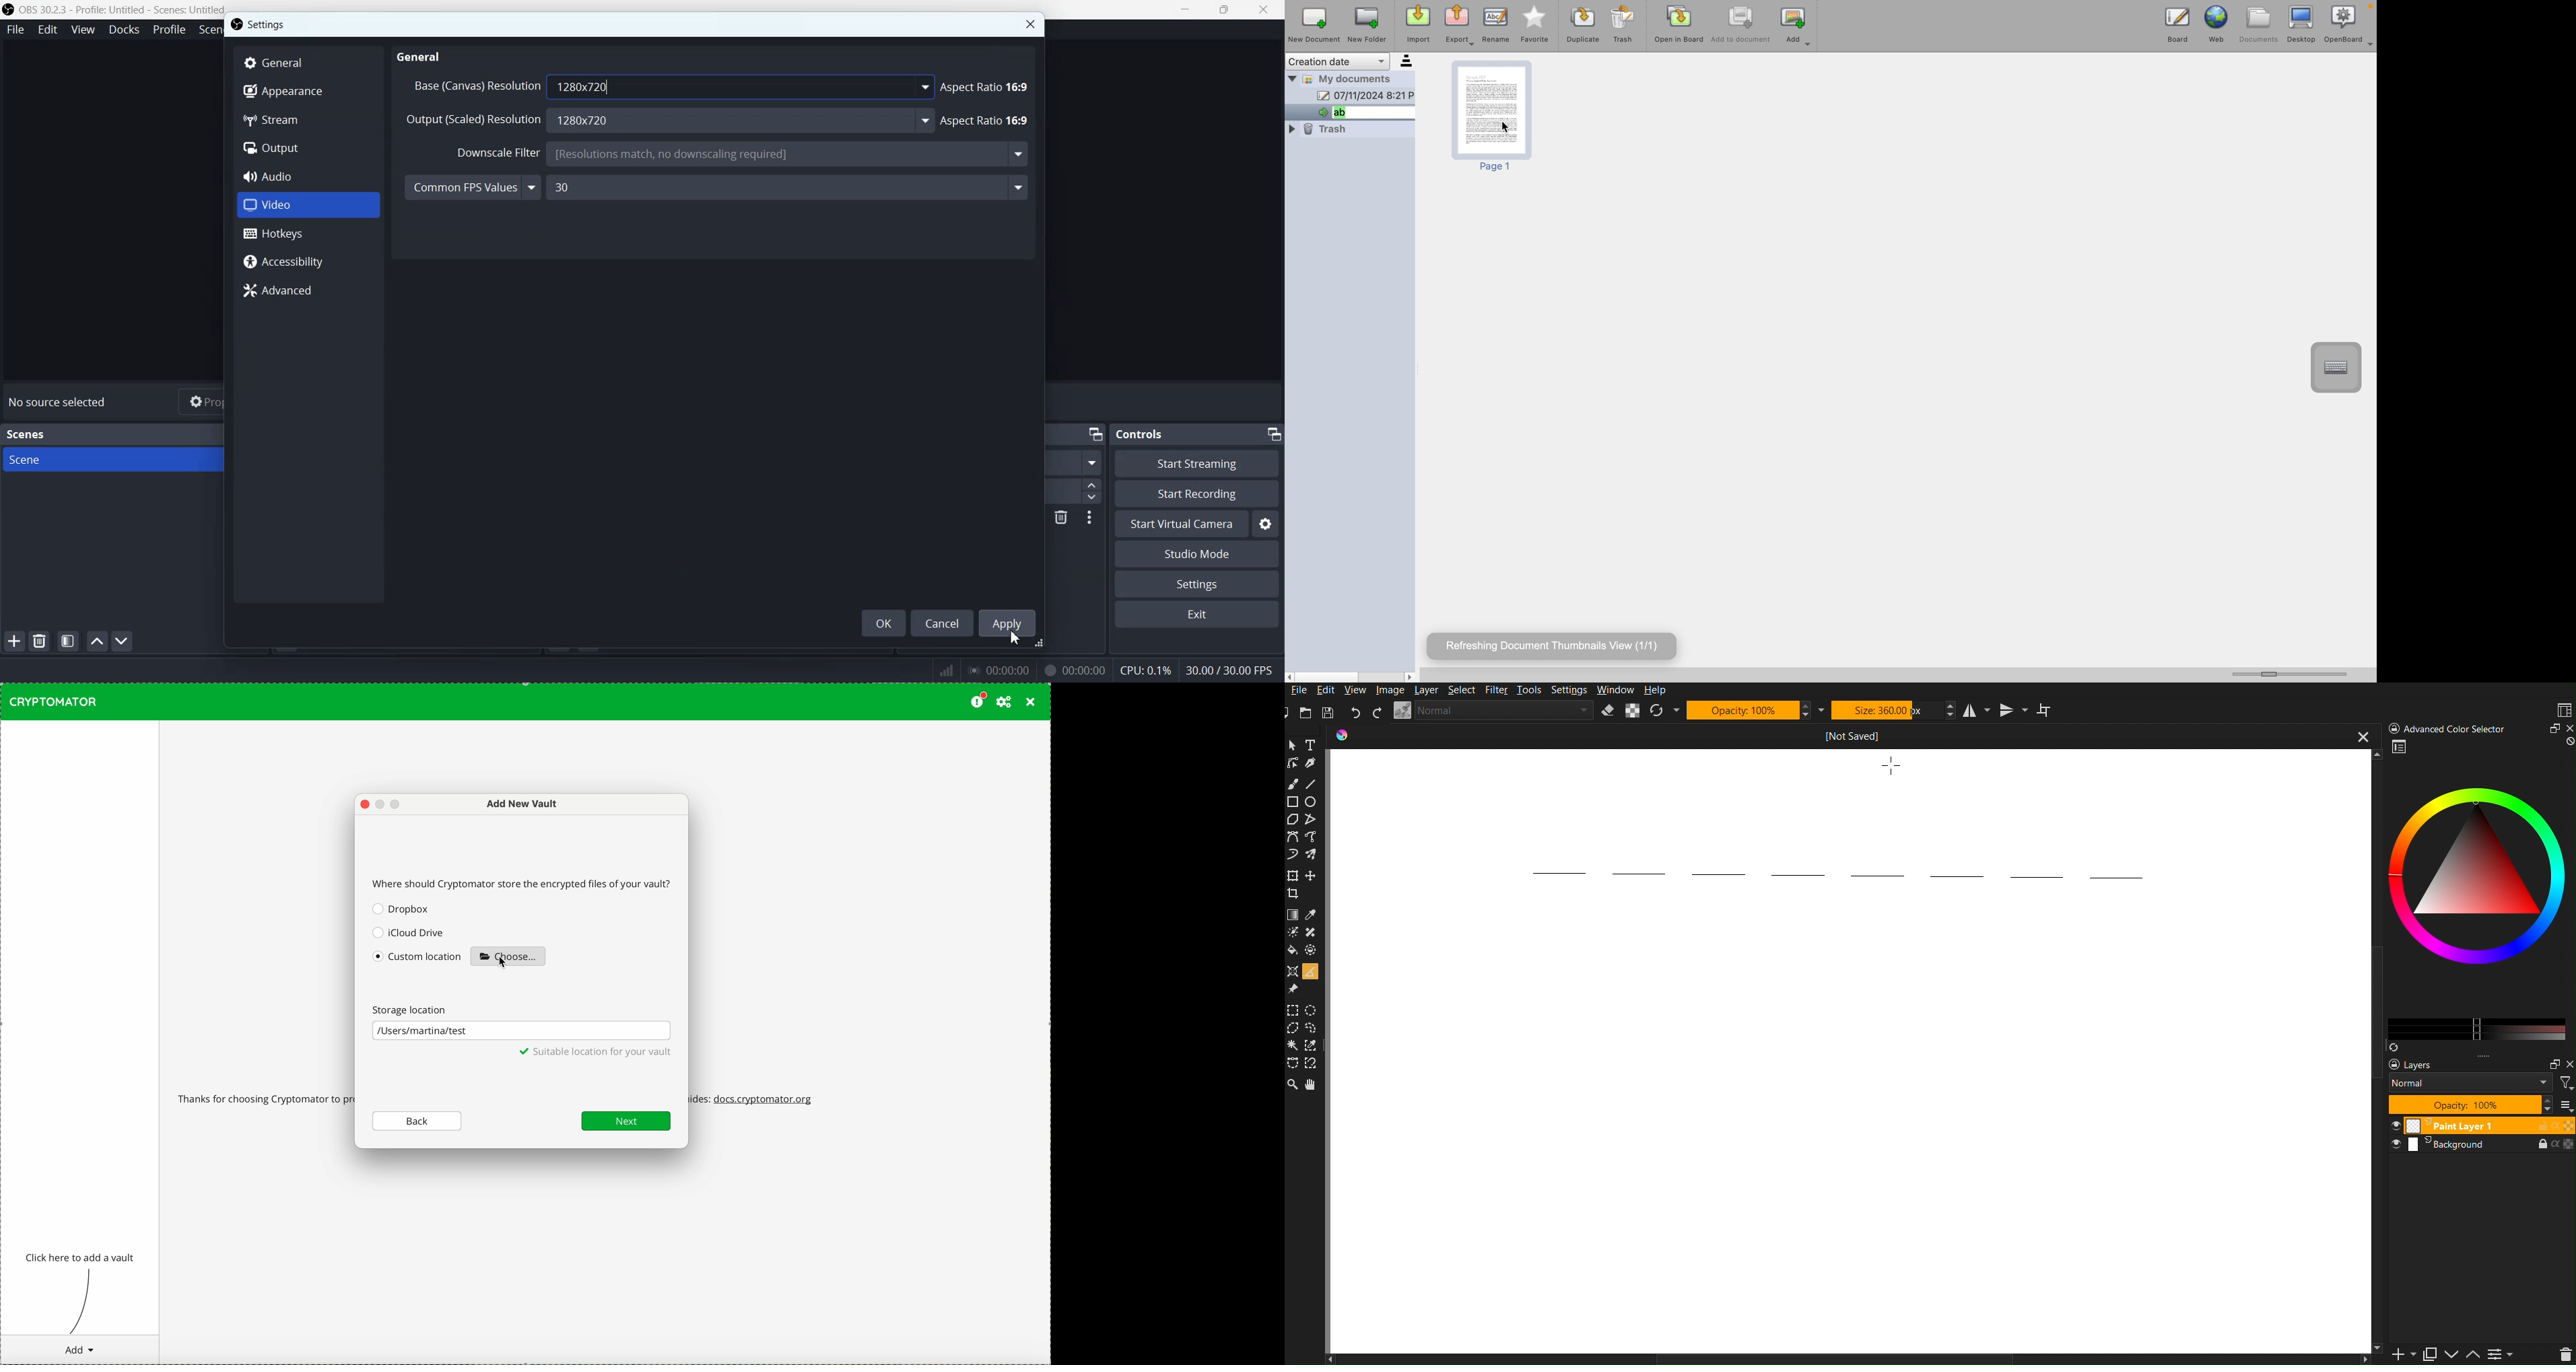 The image size is (2576, 1372). What do you see at coordinates (1506, 126) in the screenshot?
I see `cursor` at bounding box center [1506, 126].